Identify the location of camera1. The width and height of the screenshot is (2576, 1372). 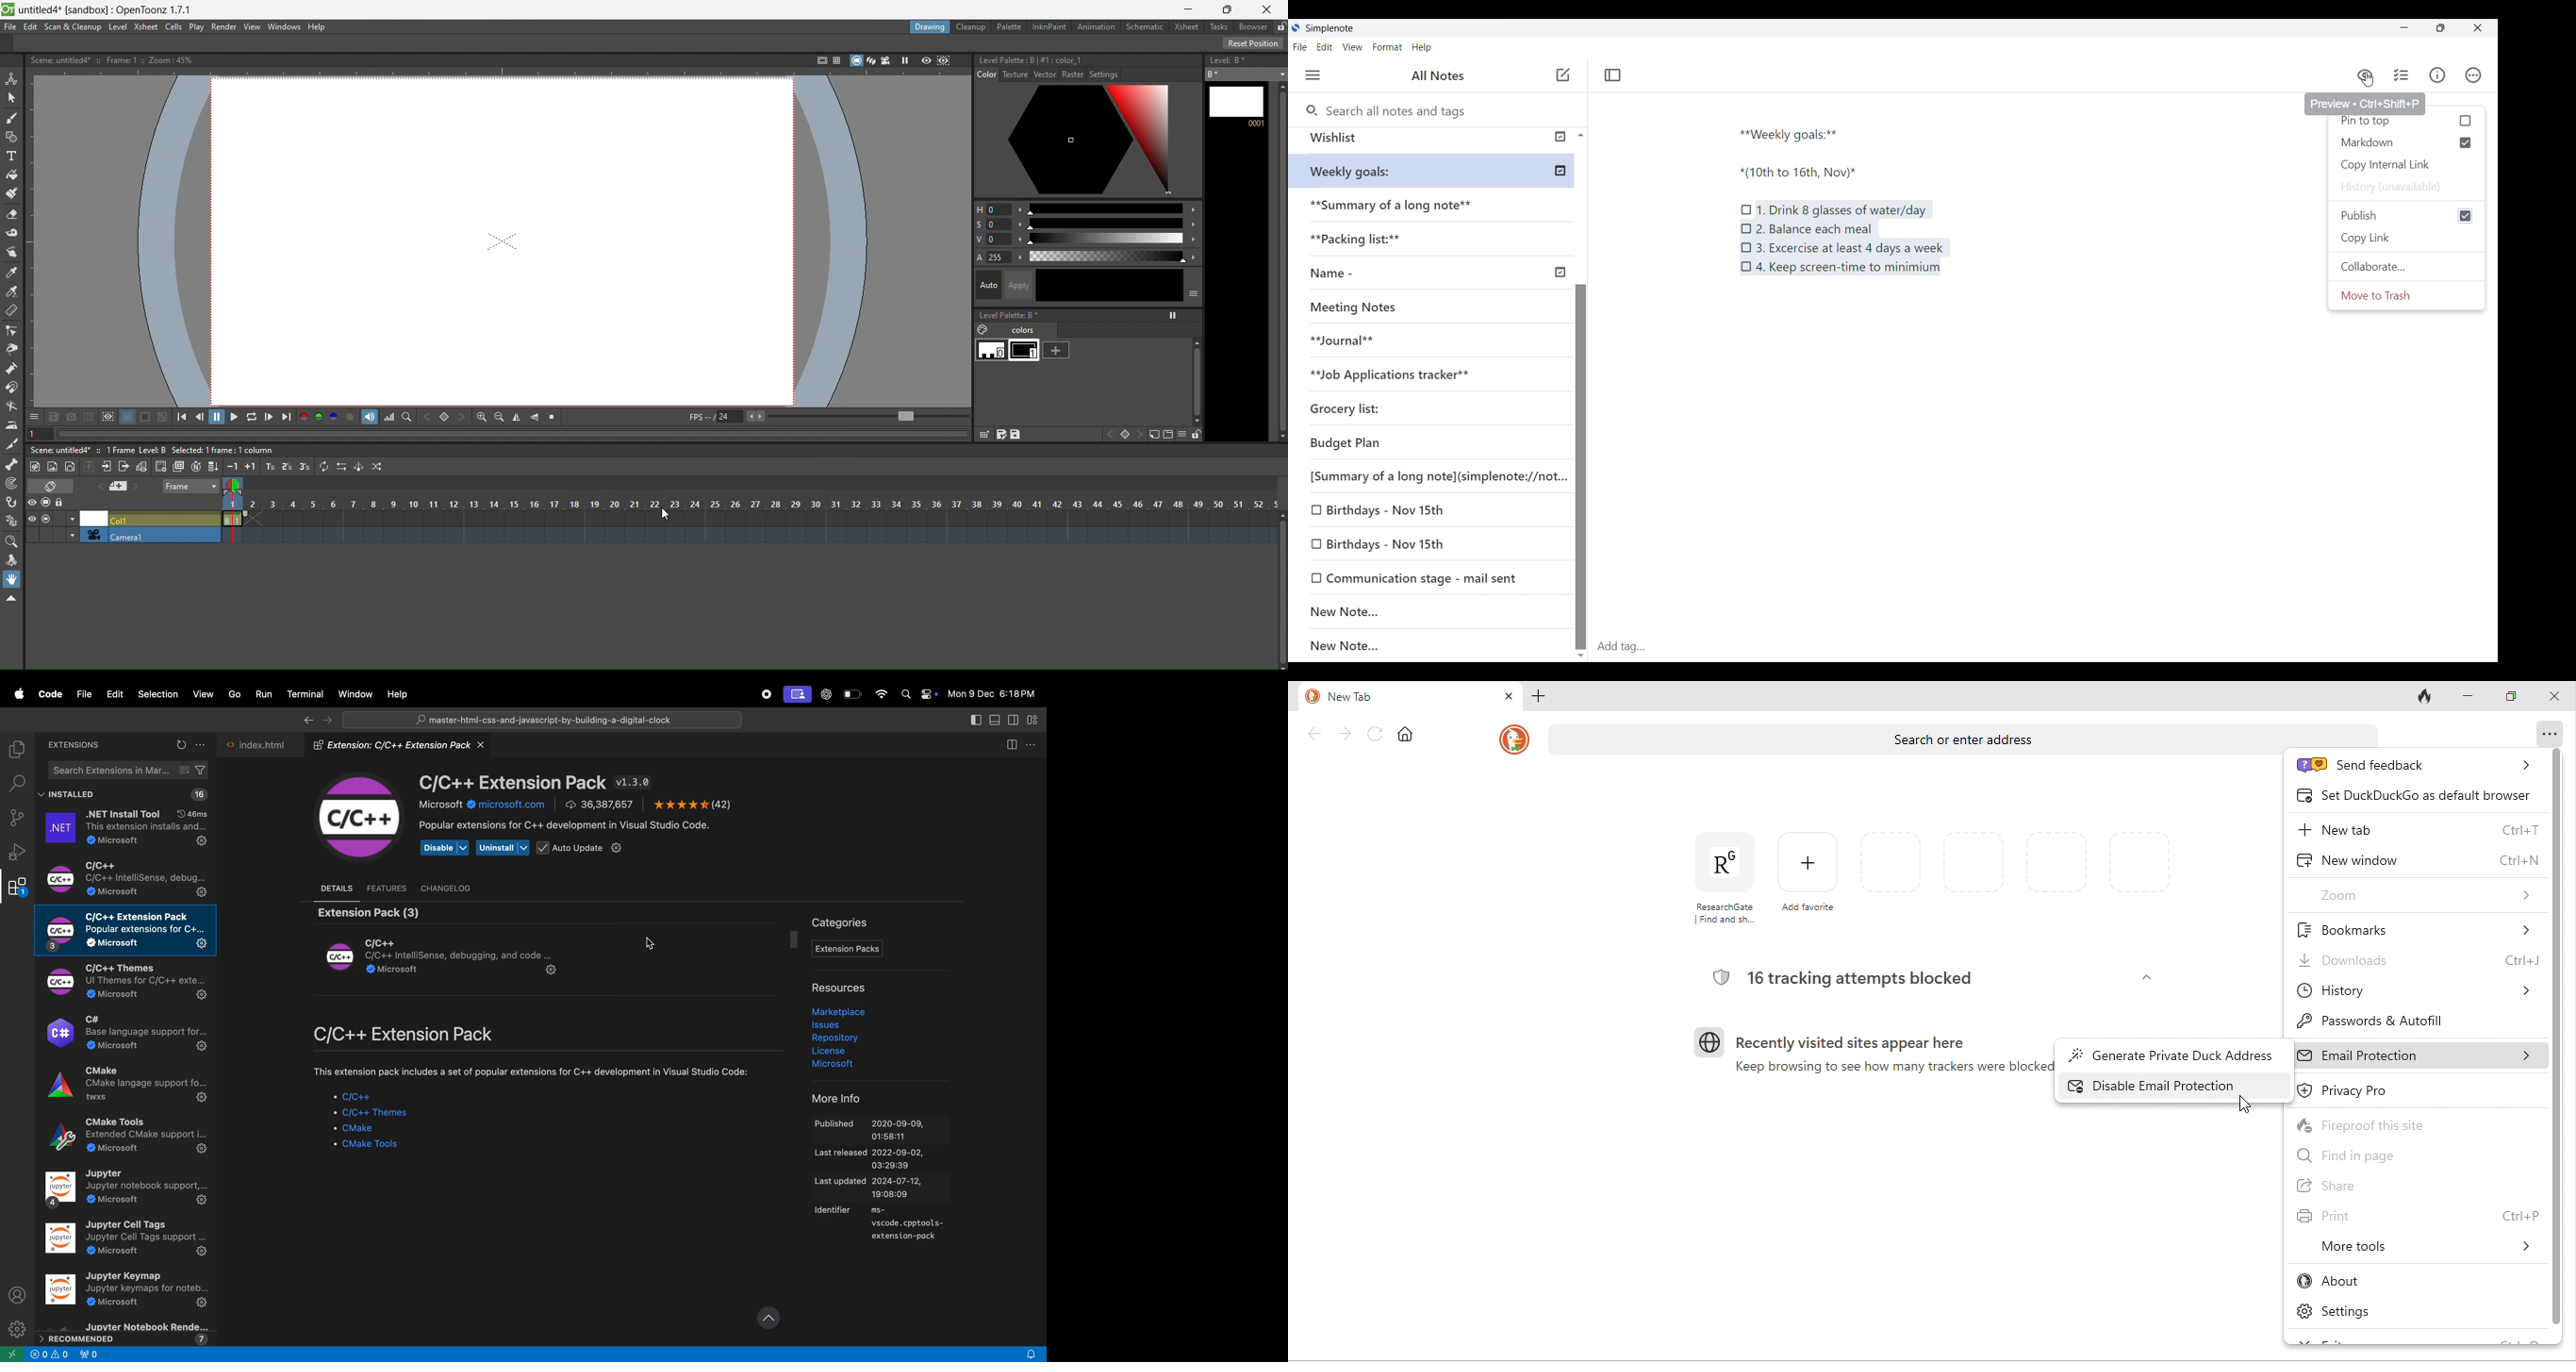
(148, 536).